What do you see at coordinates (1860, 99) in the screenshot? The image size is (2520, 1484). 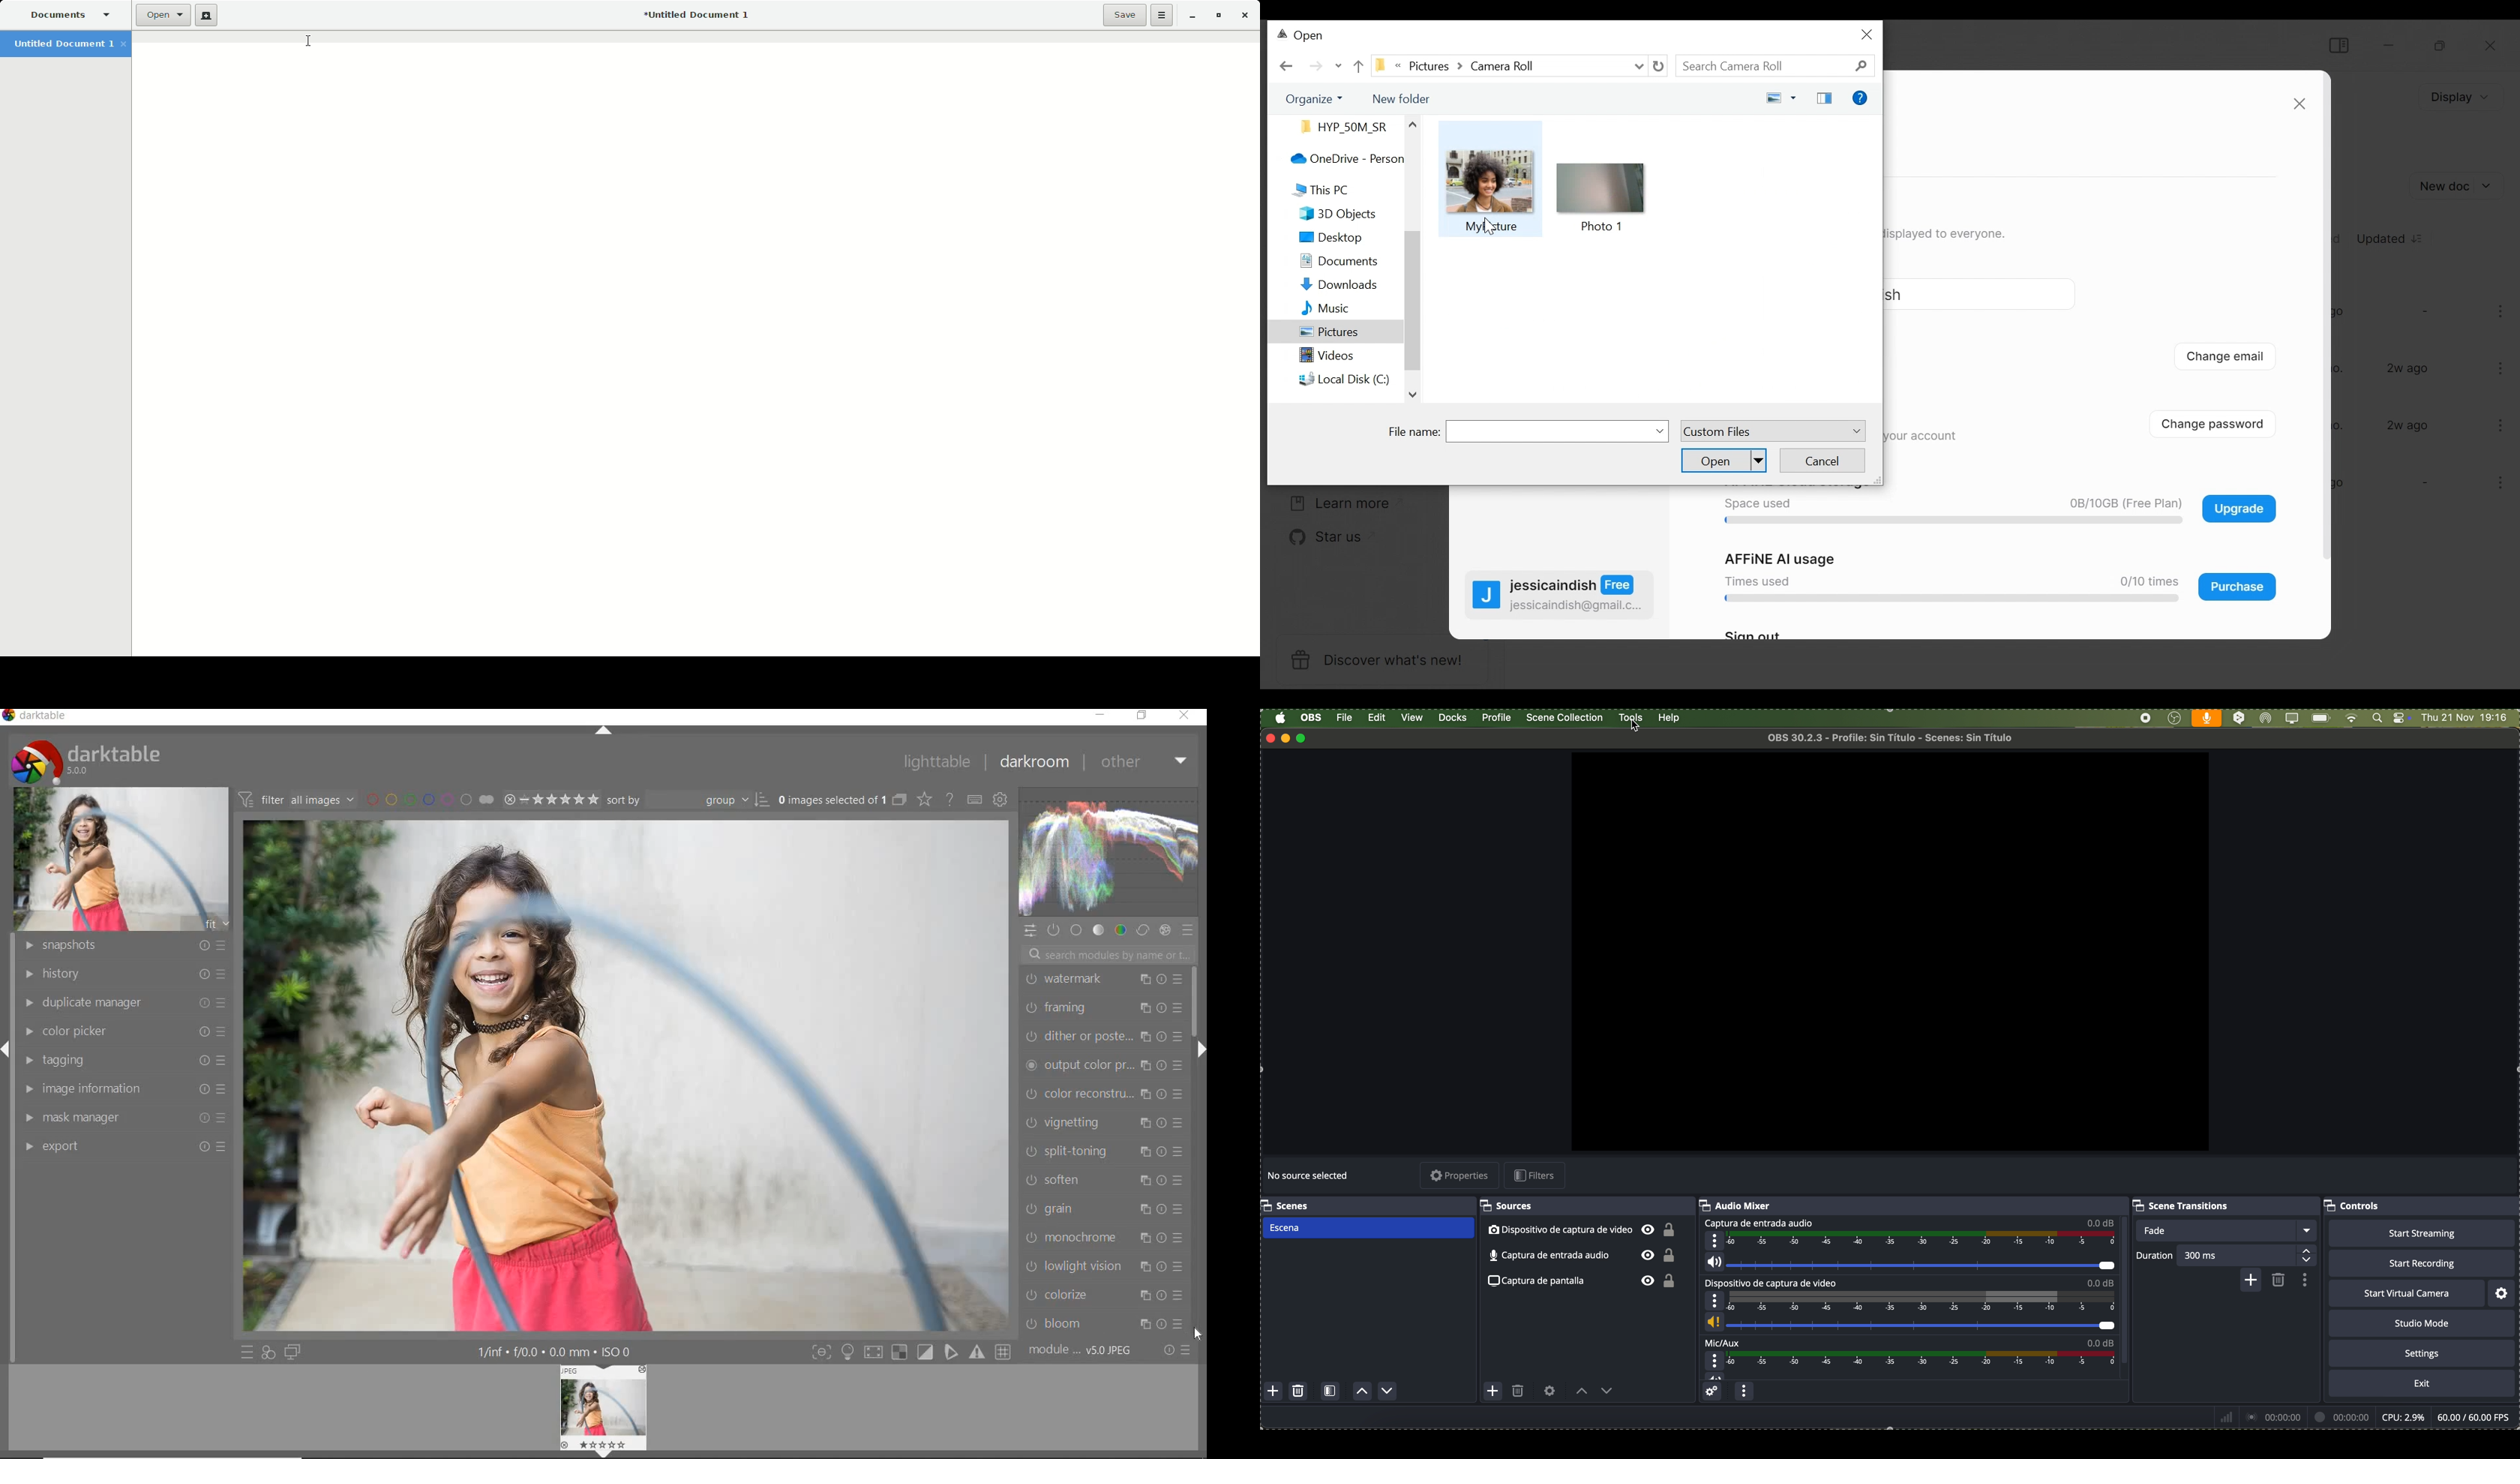 I see `Get Help` at bounding box center [1860, 99].